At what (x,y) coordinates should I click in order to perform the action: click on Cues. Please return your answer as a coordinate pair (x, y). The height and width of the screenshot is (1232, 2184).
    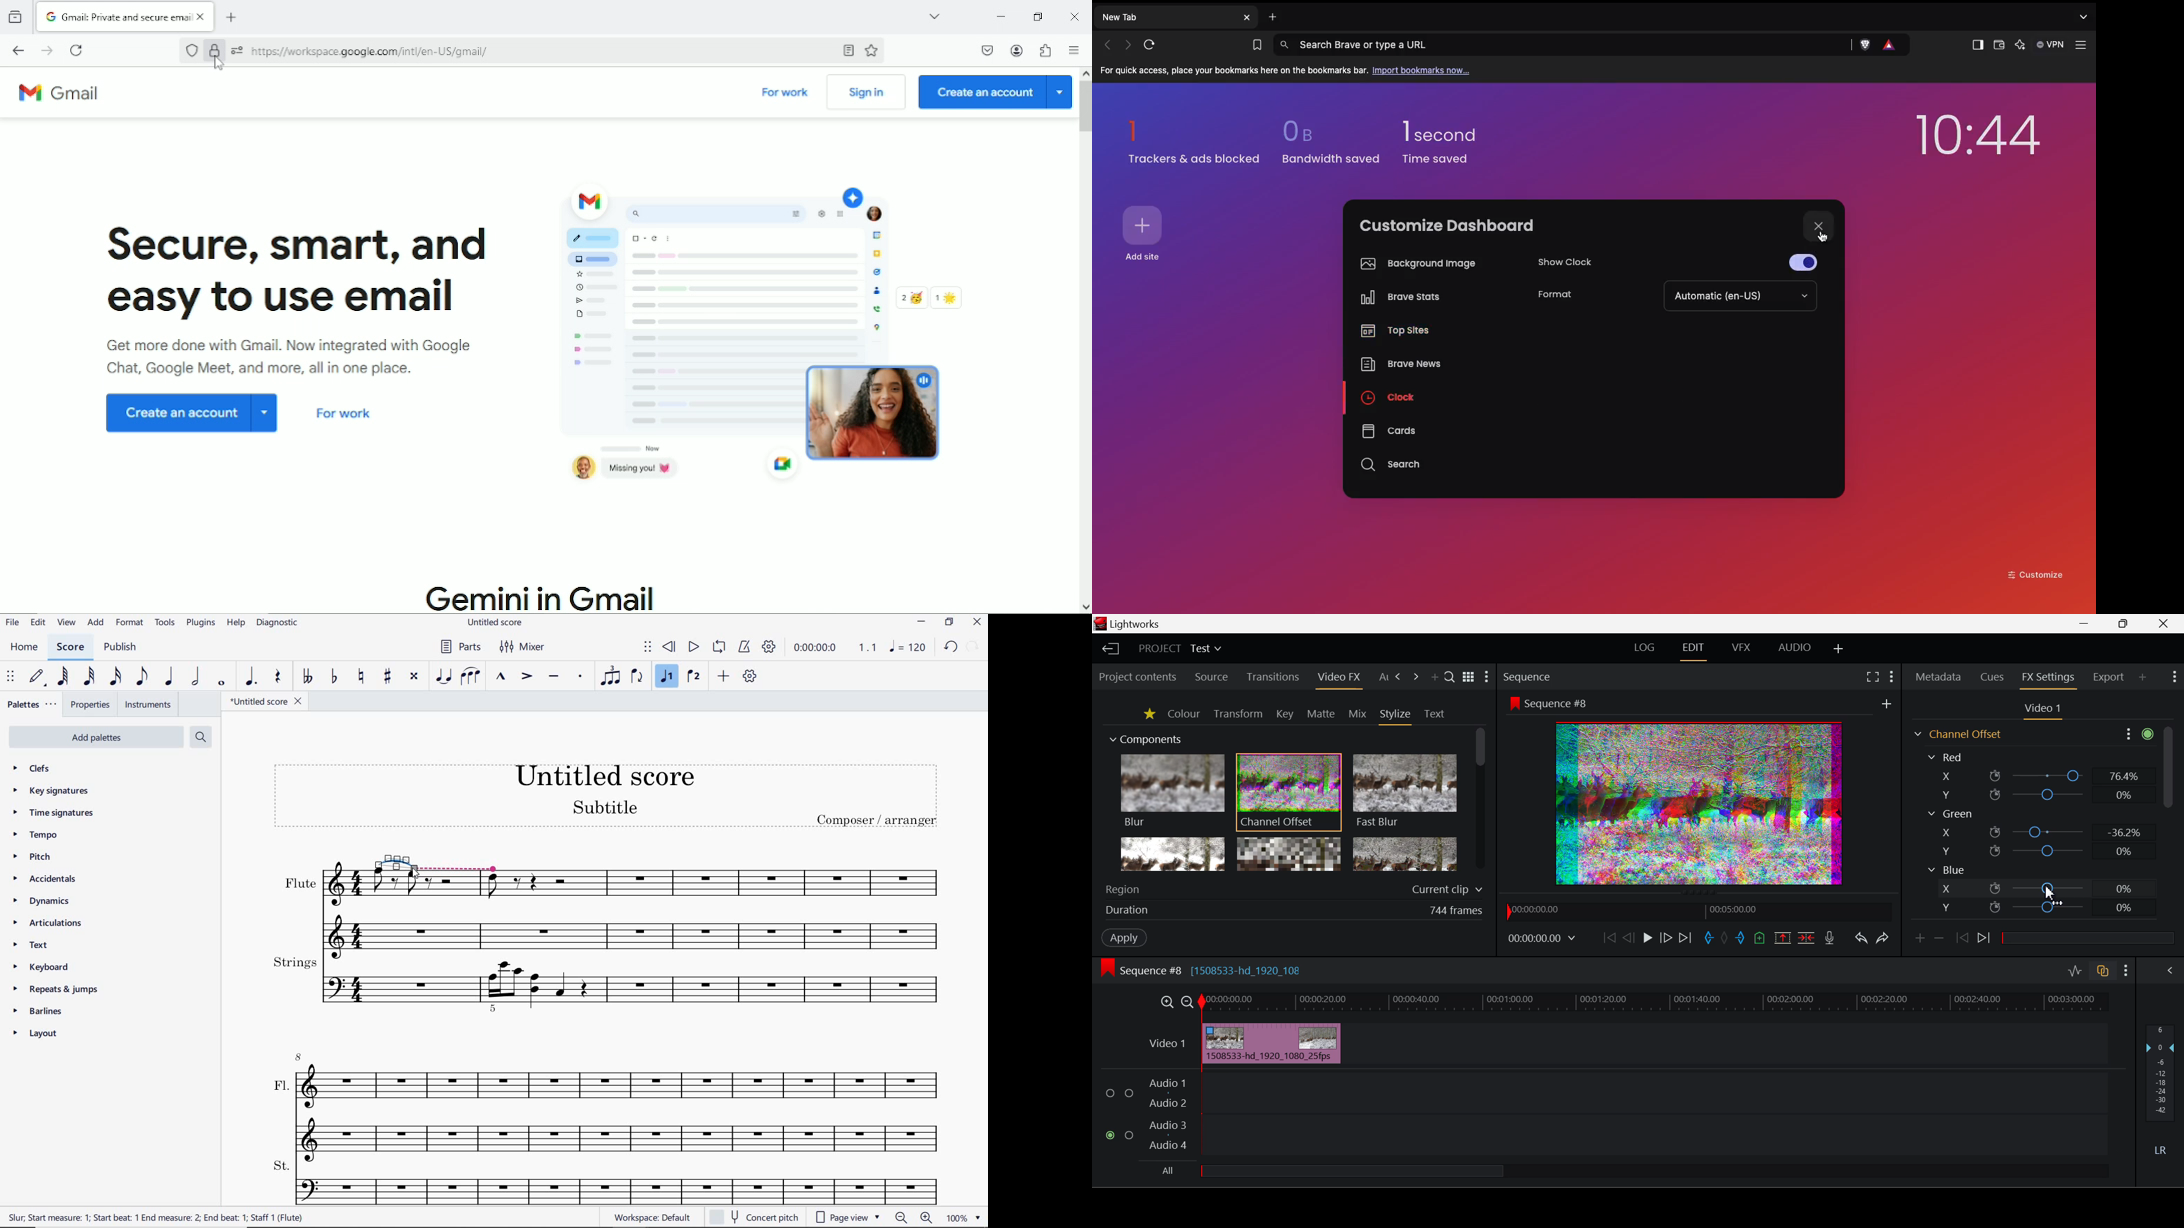
    Looking at the image, I should click on (1992, 677).